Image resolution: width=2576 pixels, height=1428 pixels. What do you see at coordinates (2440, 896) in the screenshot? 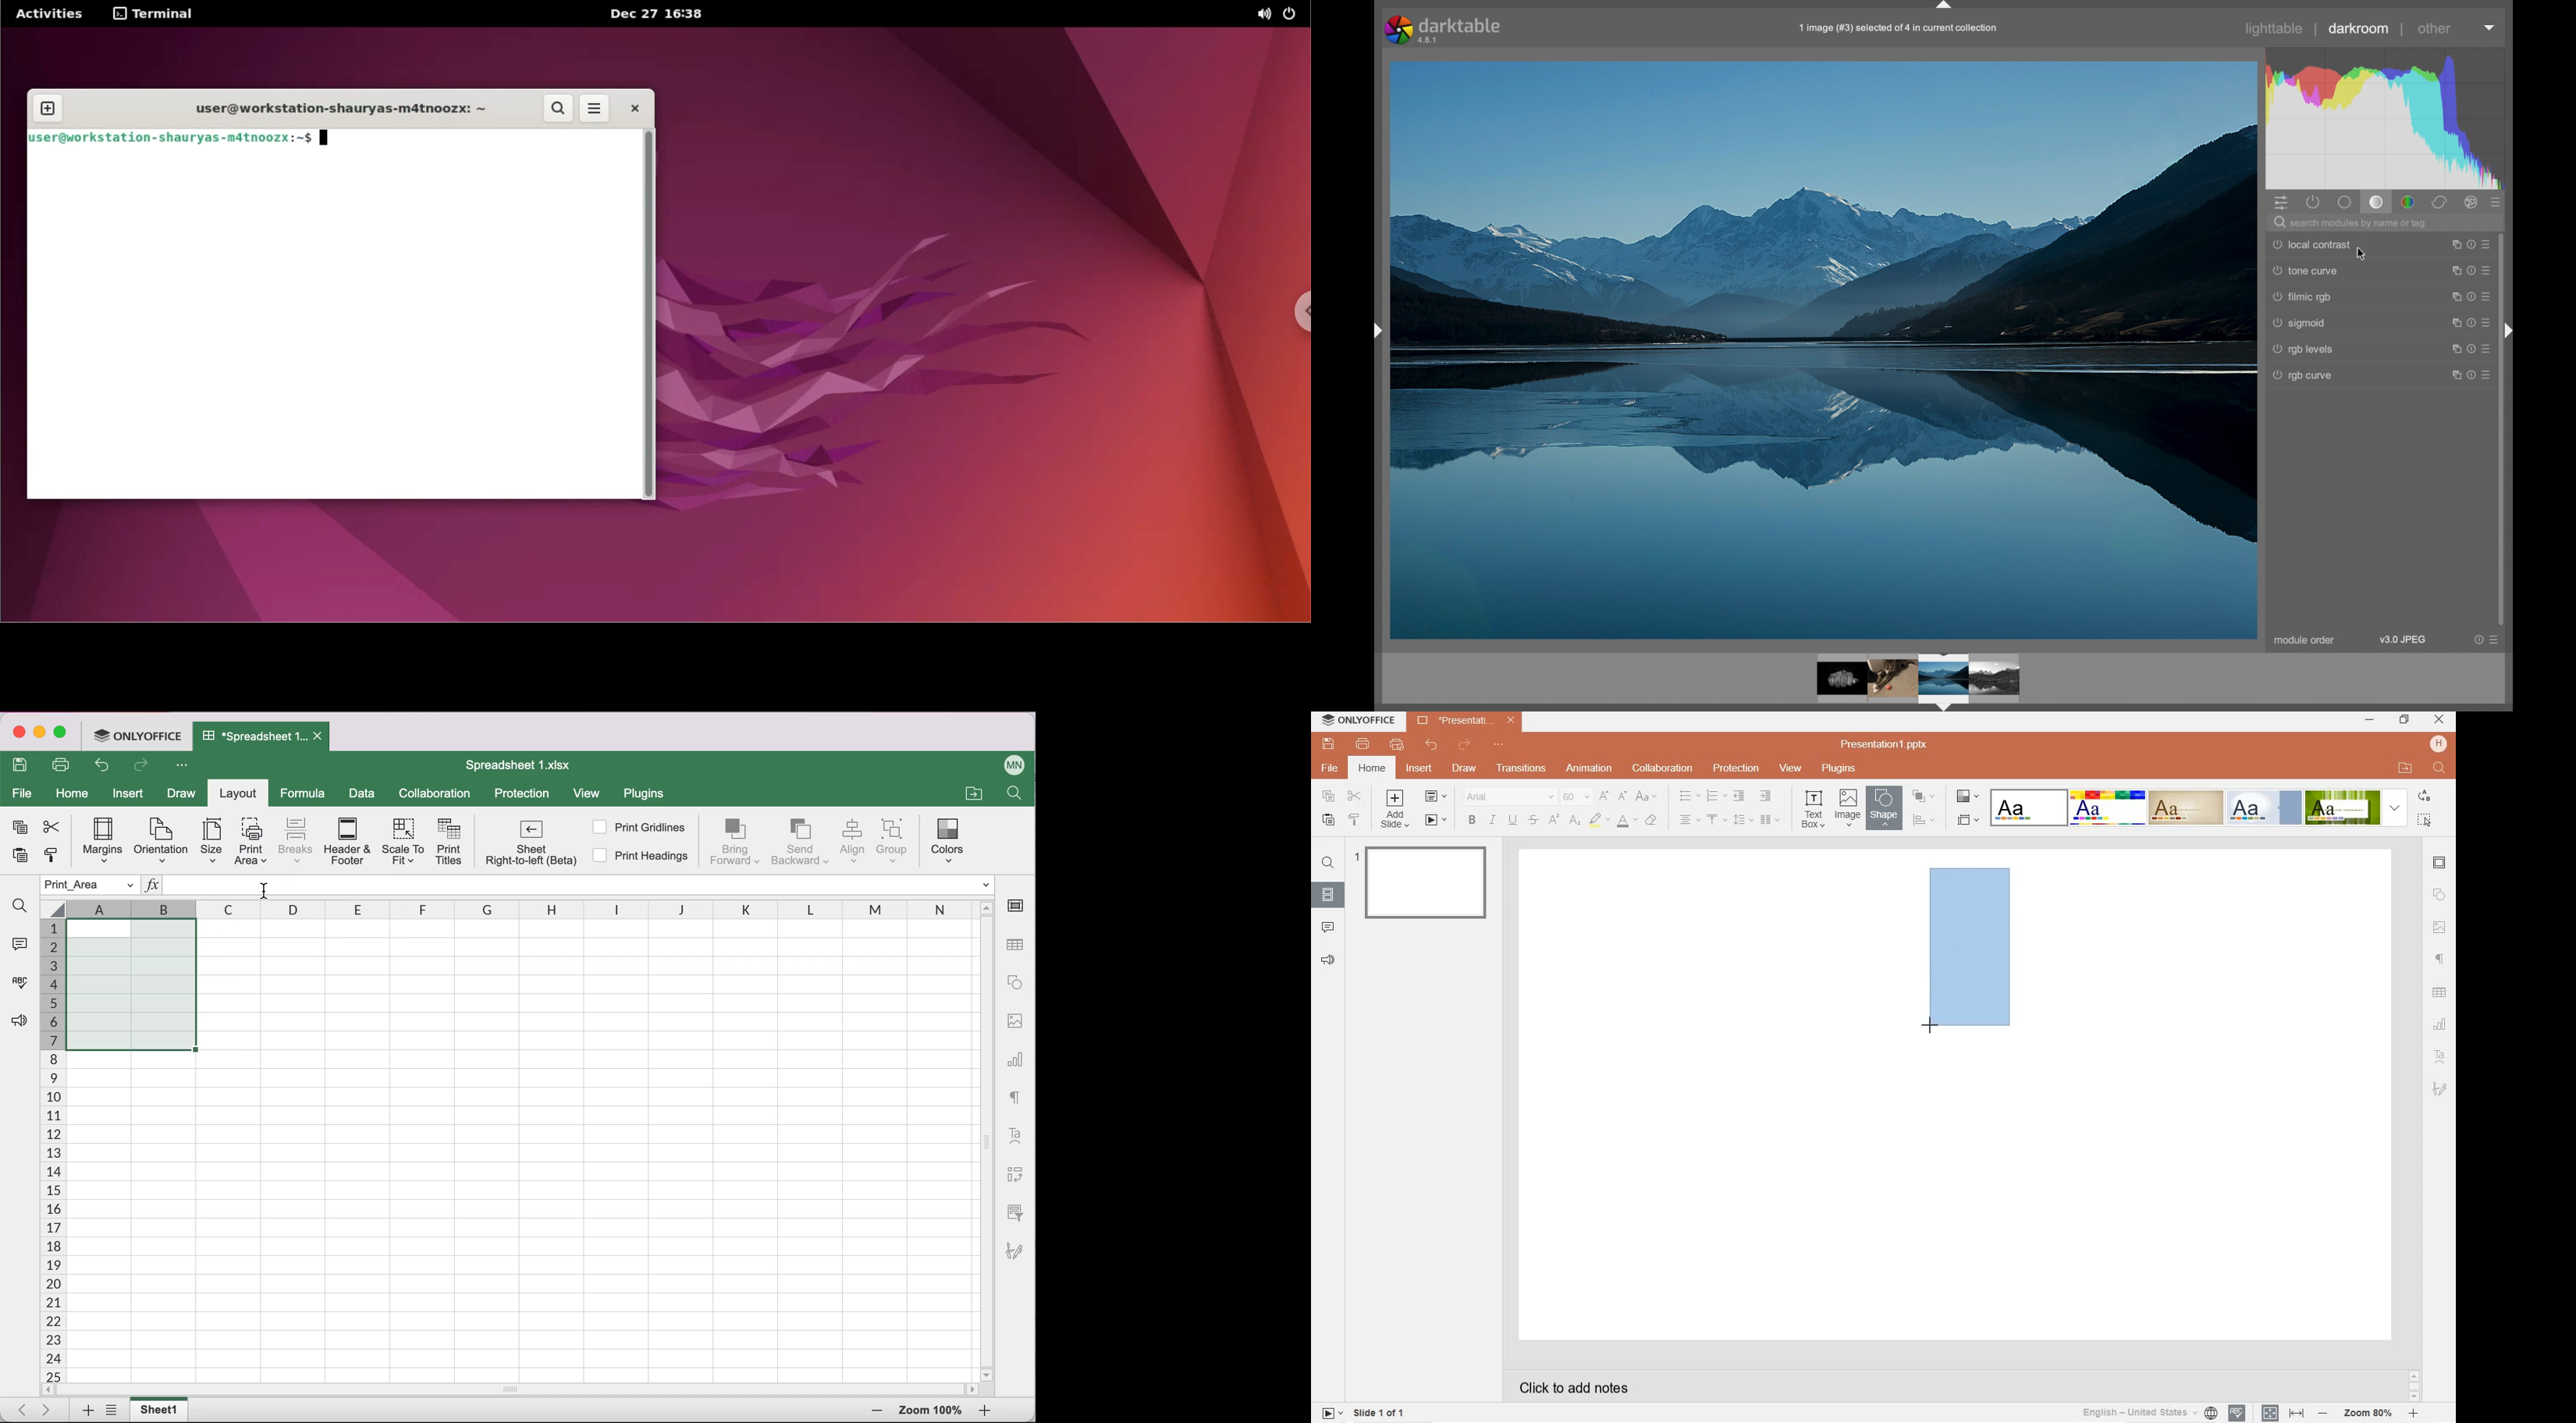
I see `shape settings` at bounding box center [2440, 896].